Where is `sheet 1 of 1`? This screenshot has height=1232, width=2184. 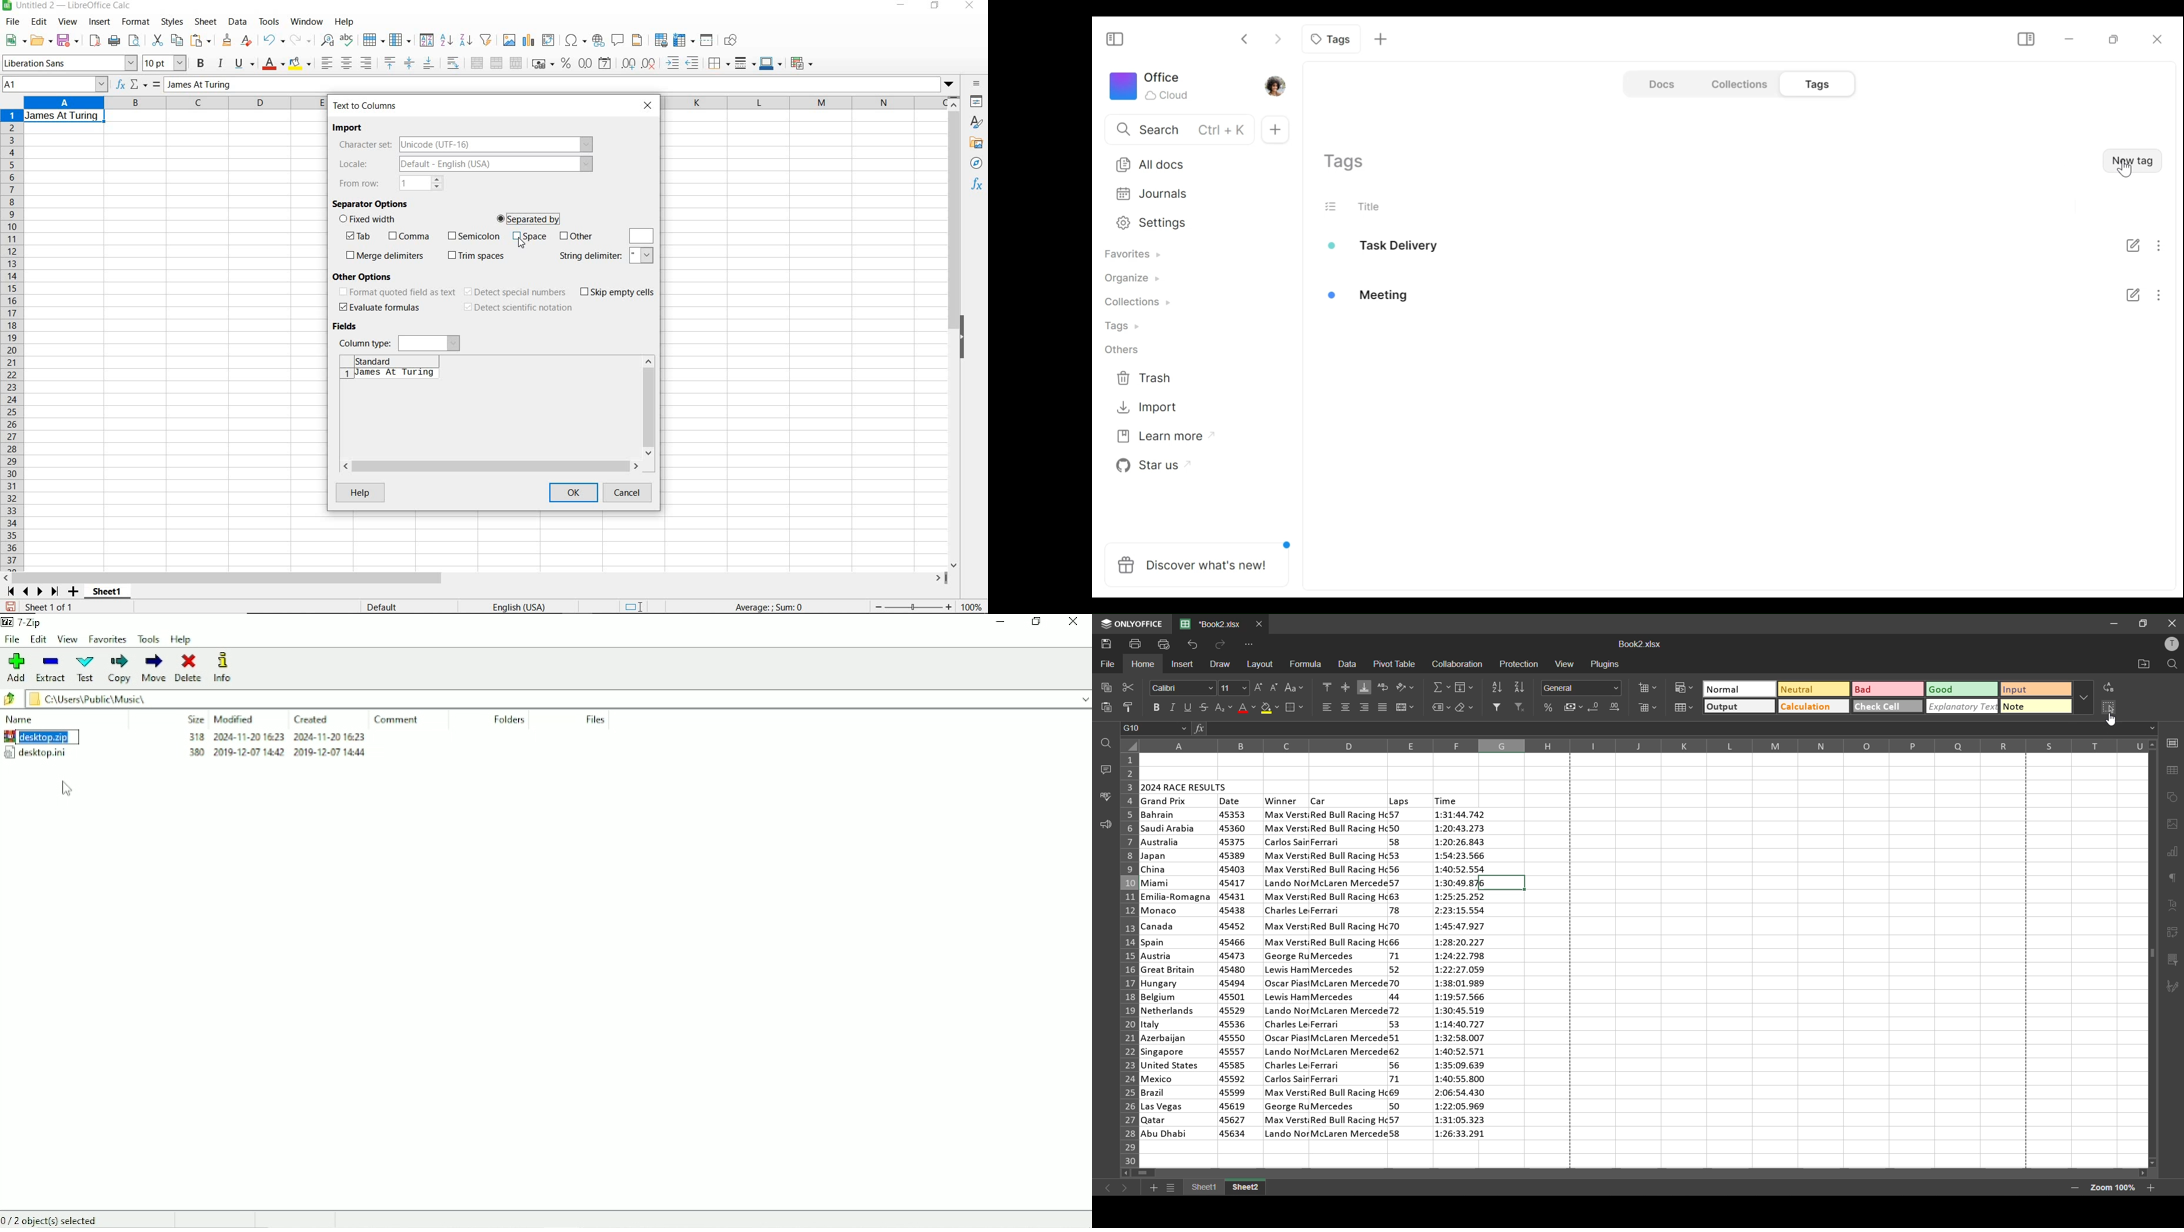
sheet 1 of 1 is located at coordinates (48, 606).